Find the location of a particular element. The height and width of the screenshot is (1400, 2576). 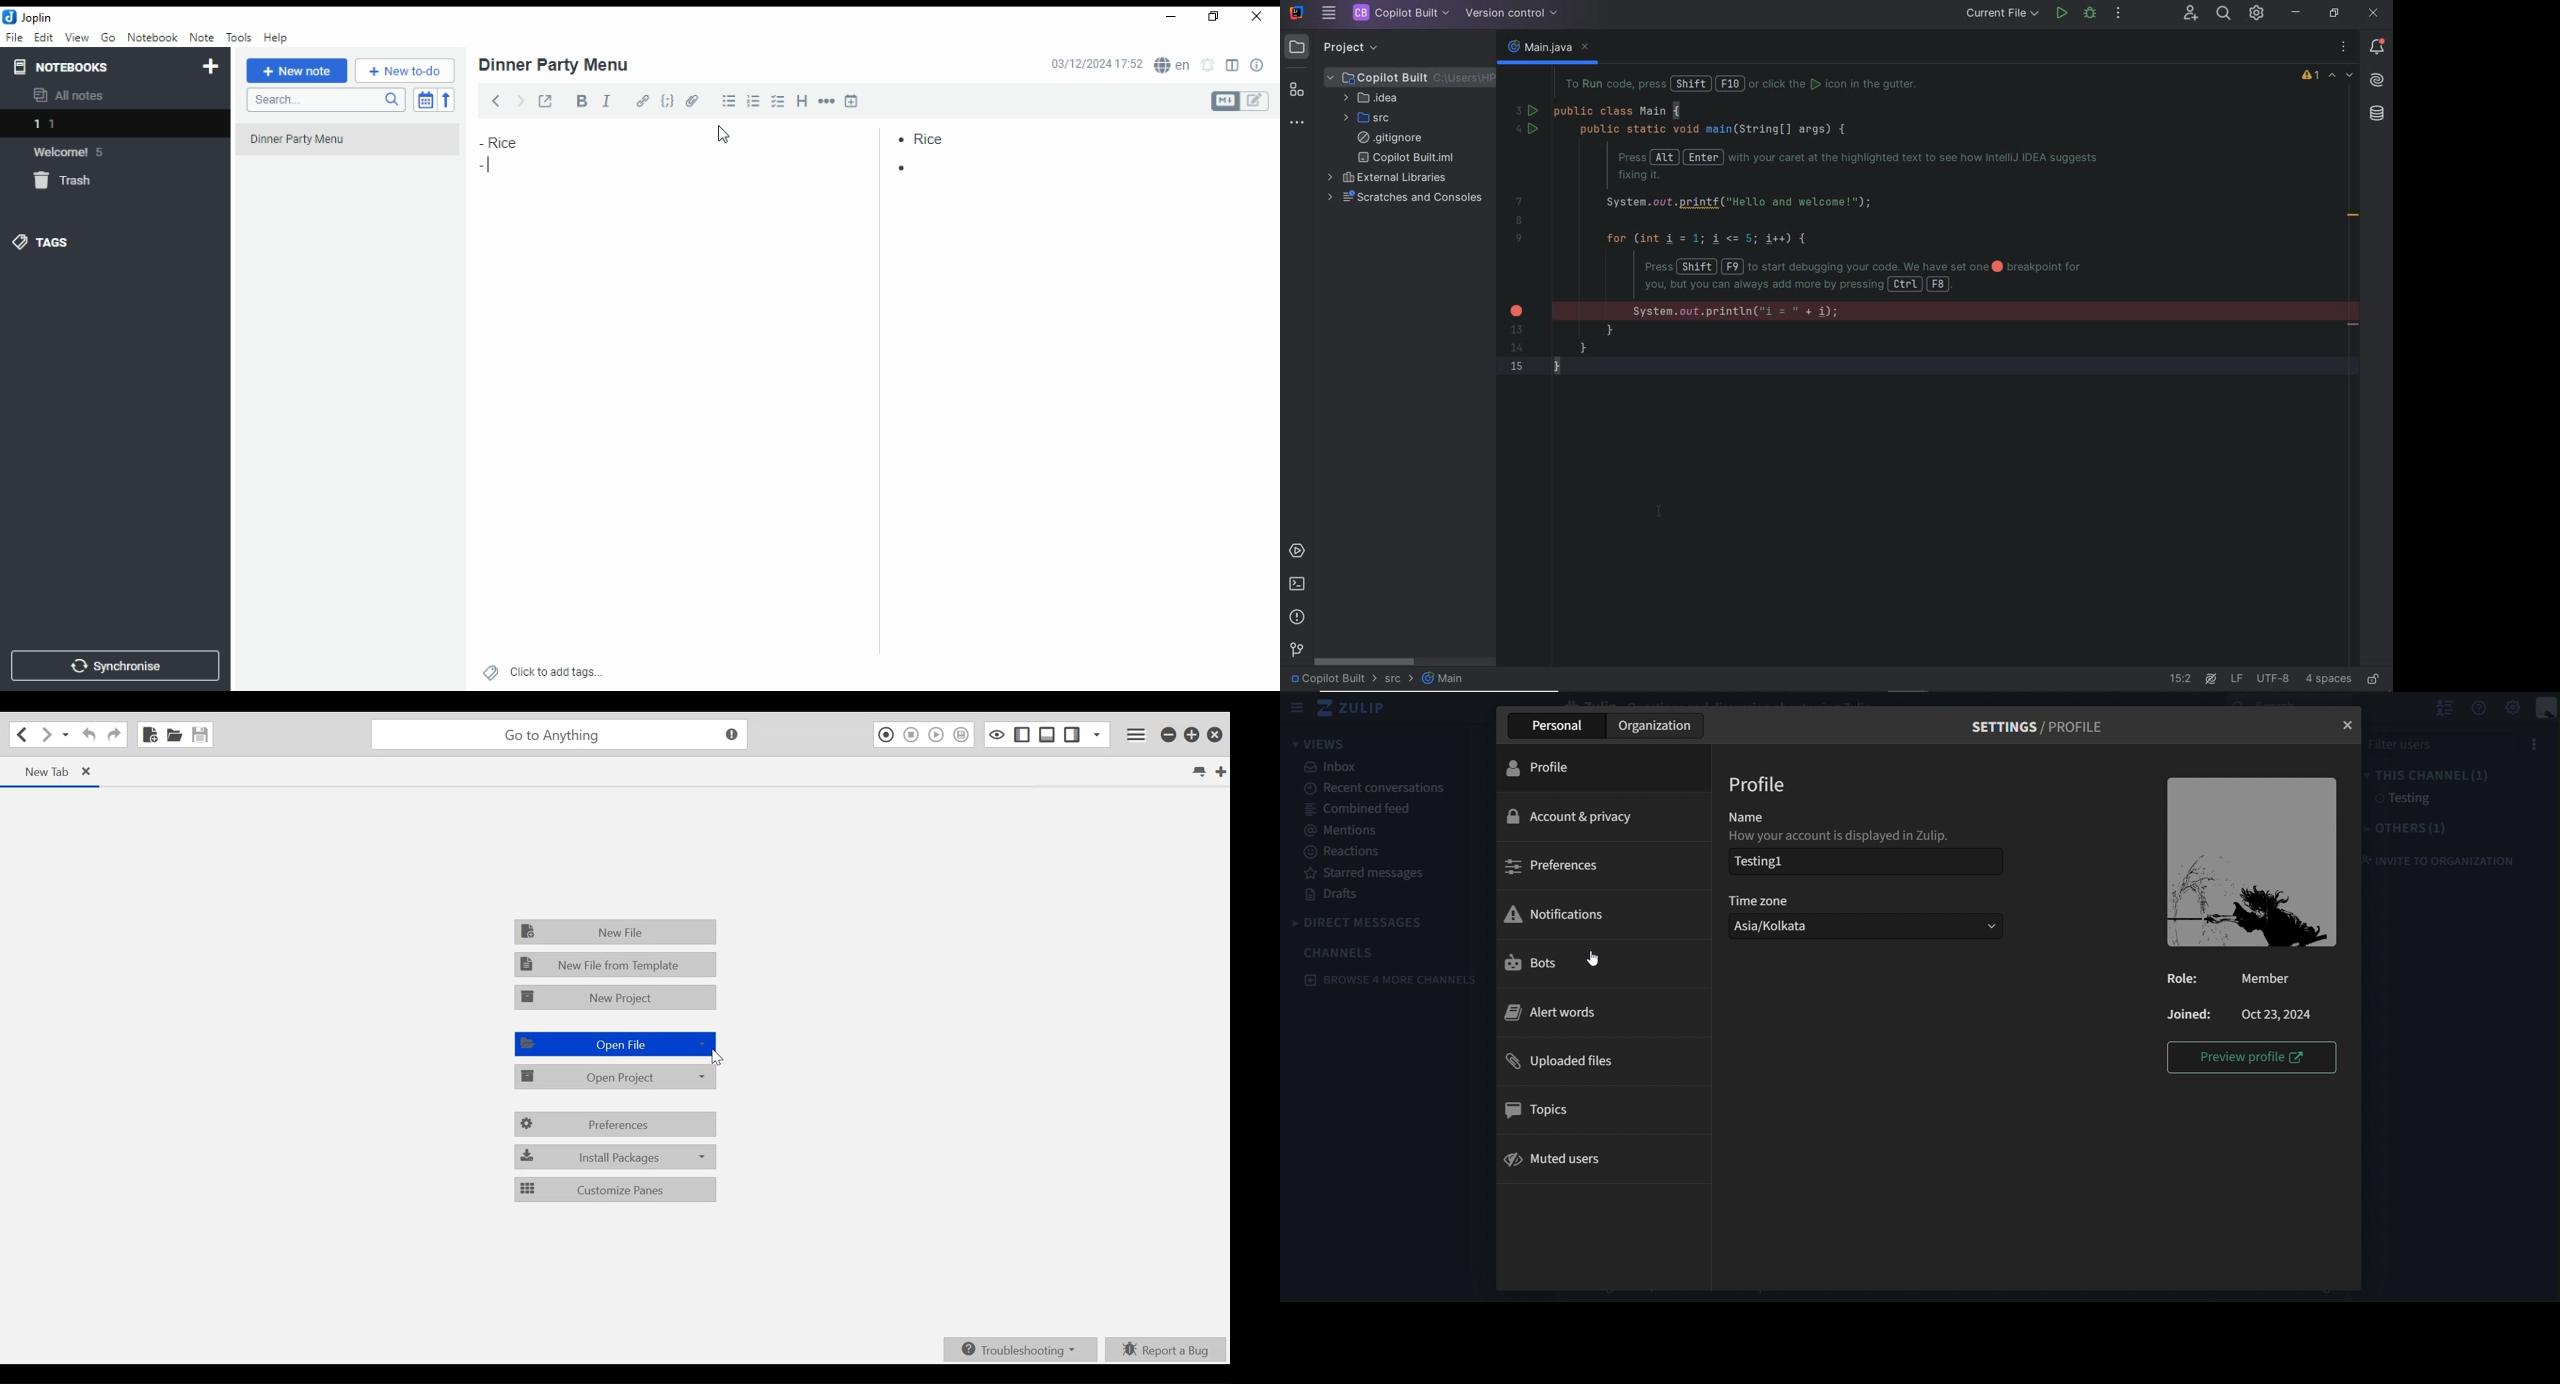

dinner party menu is located at coordinates (555, 65).